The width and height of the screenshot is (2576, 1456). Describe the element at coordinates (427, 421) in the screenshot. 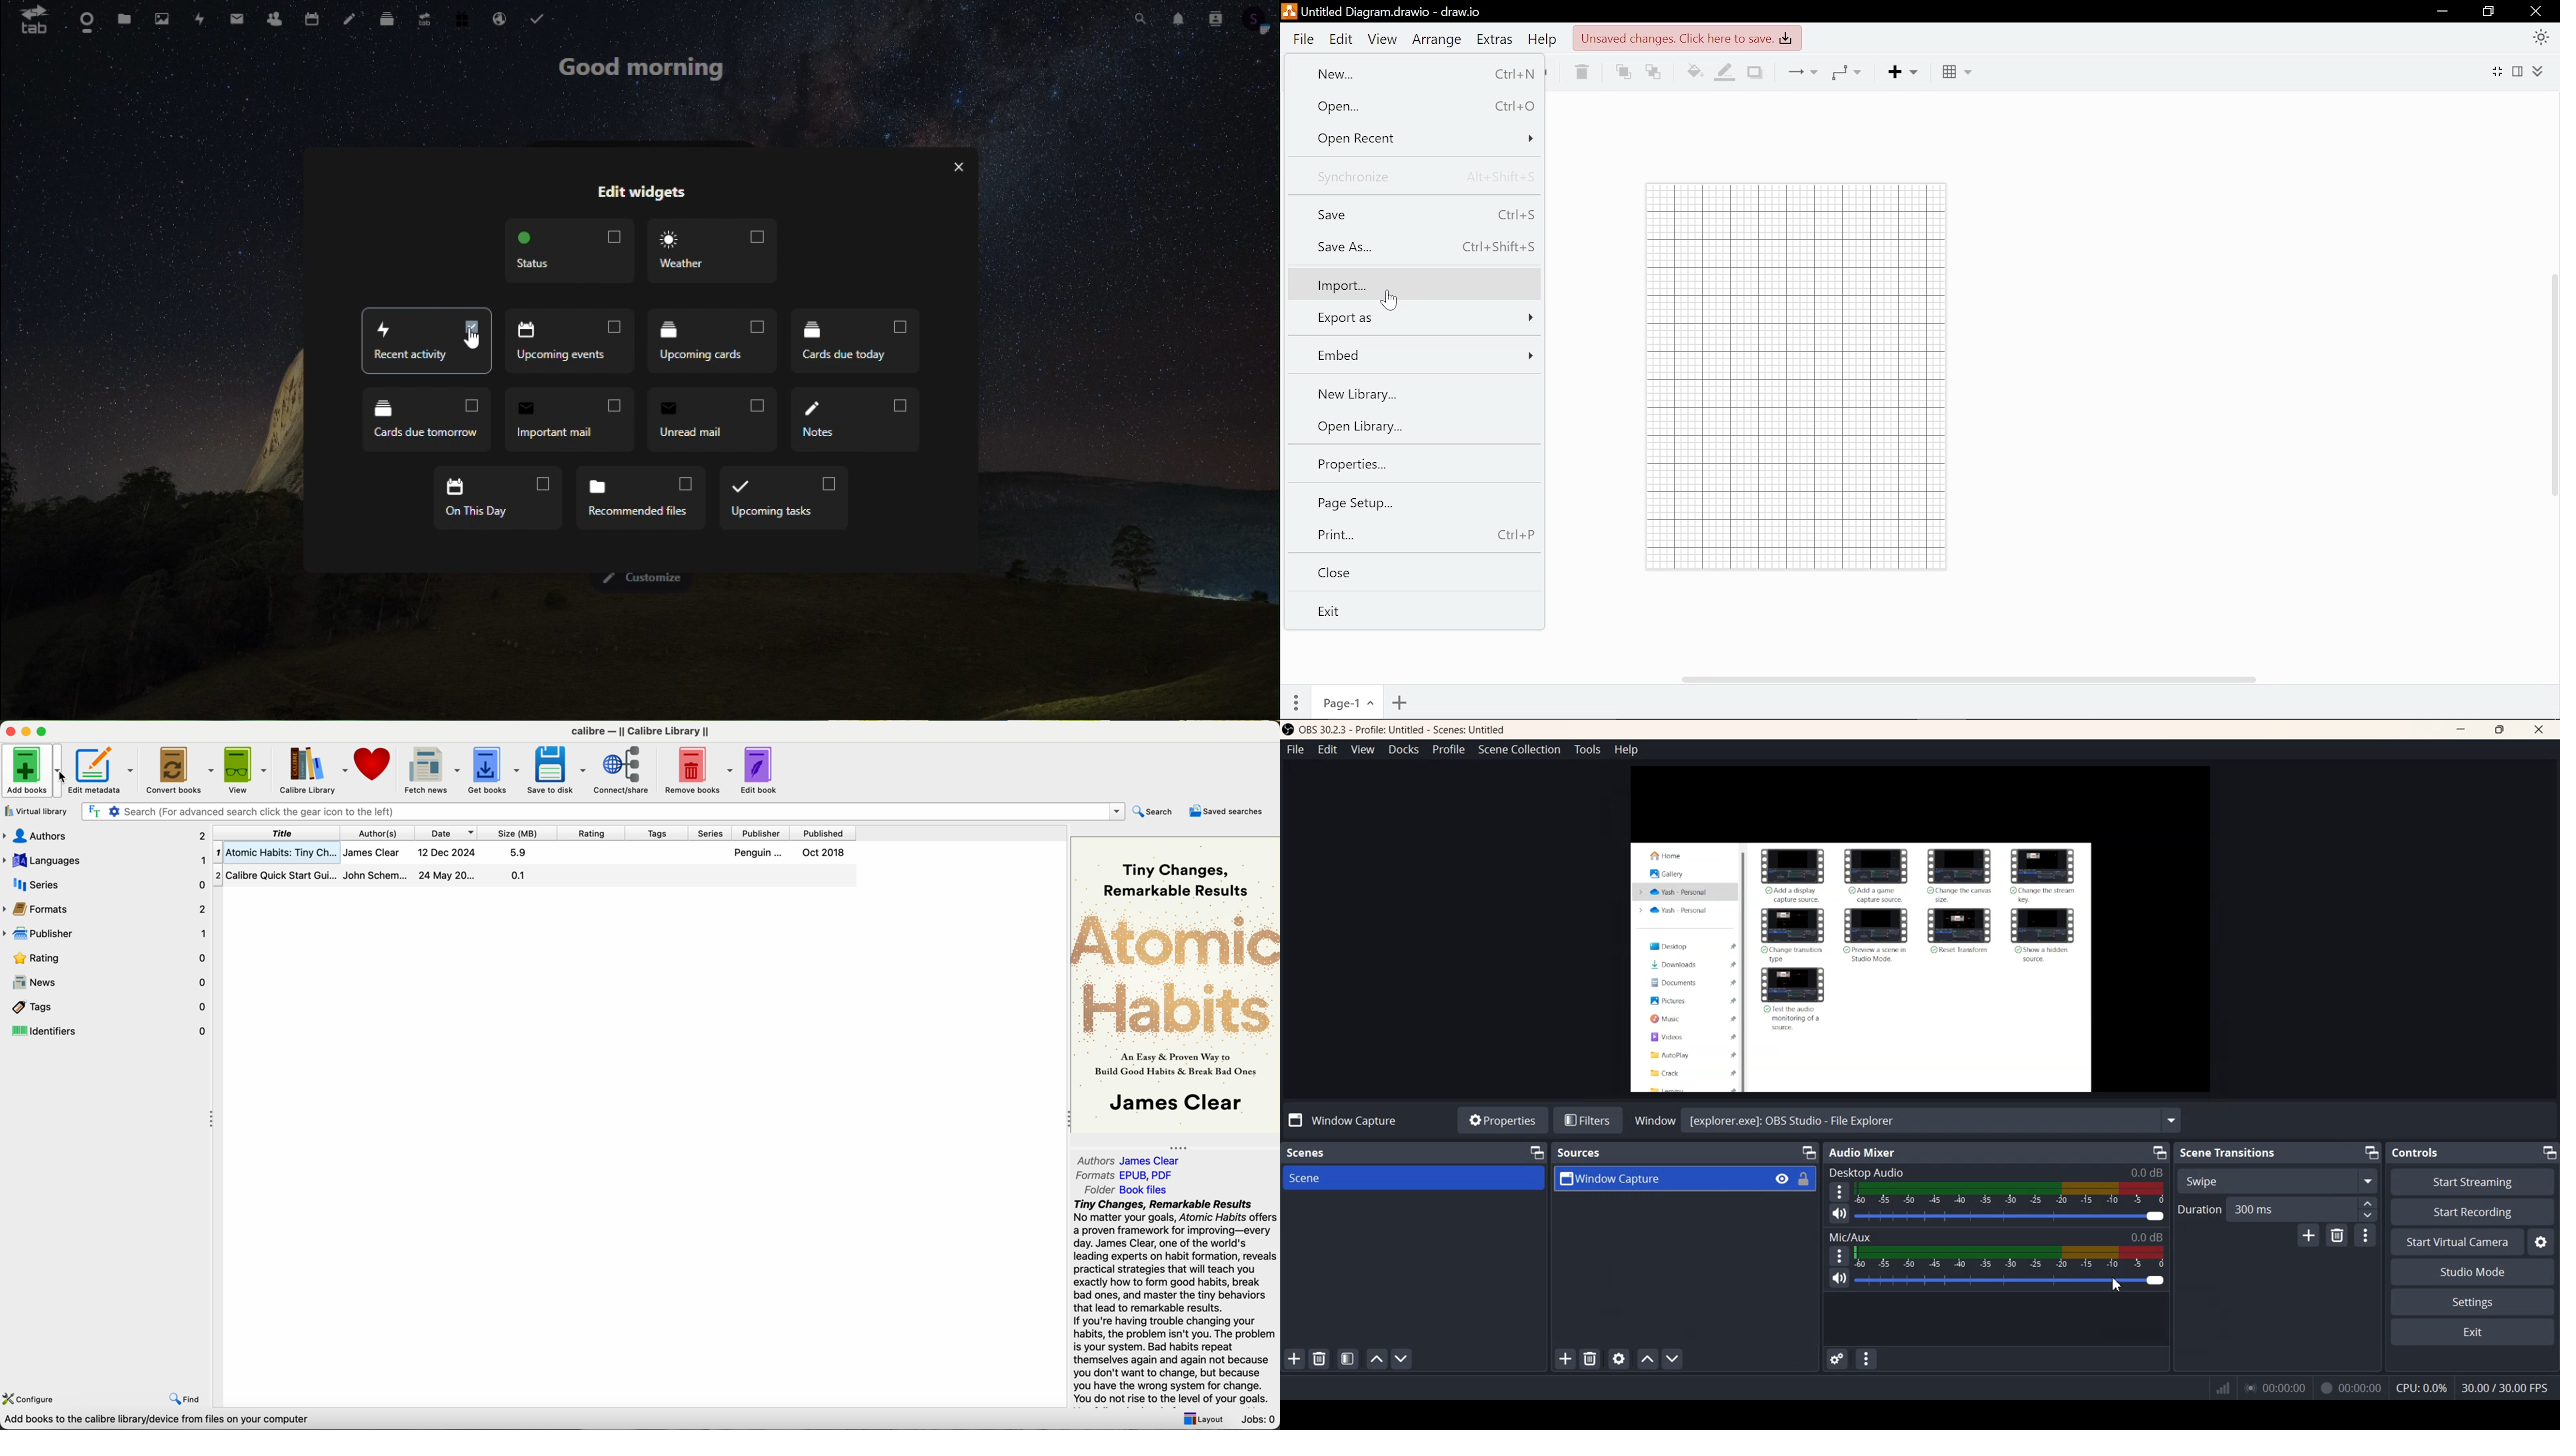

I see `cards due tomarrow` at that location.